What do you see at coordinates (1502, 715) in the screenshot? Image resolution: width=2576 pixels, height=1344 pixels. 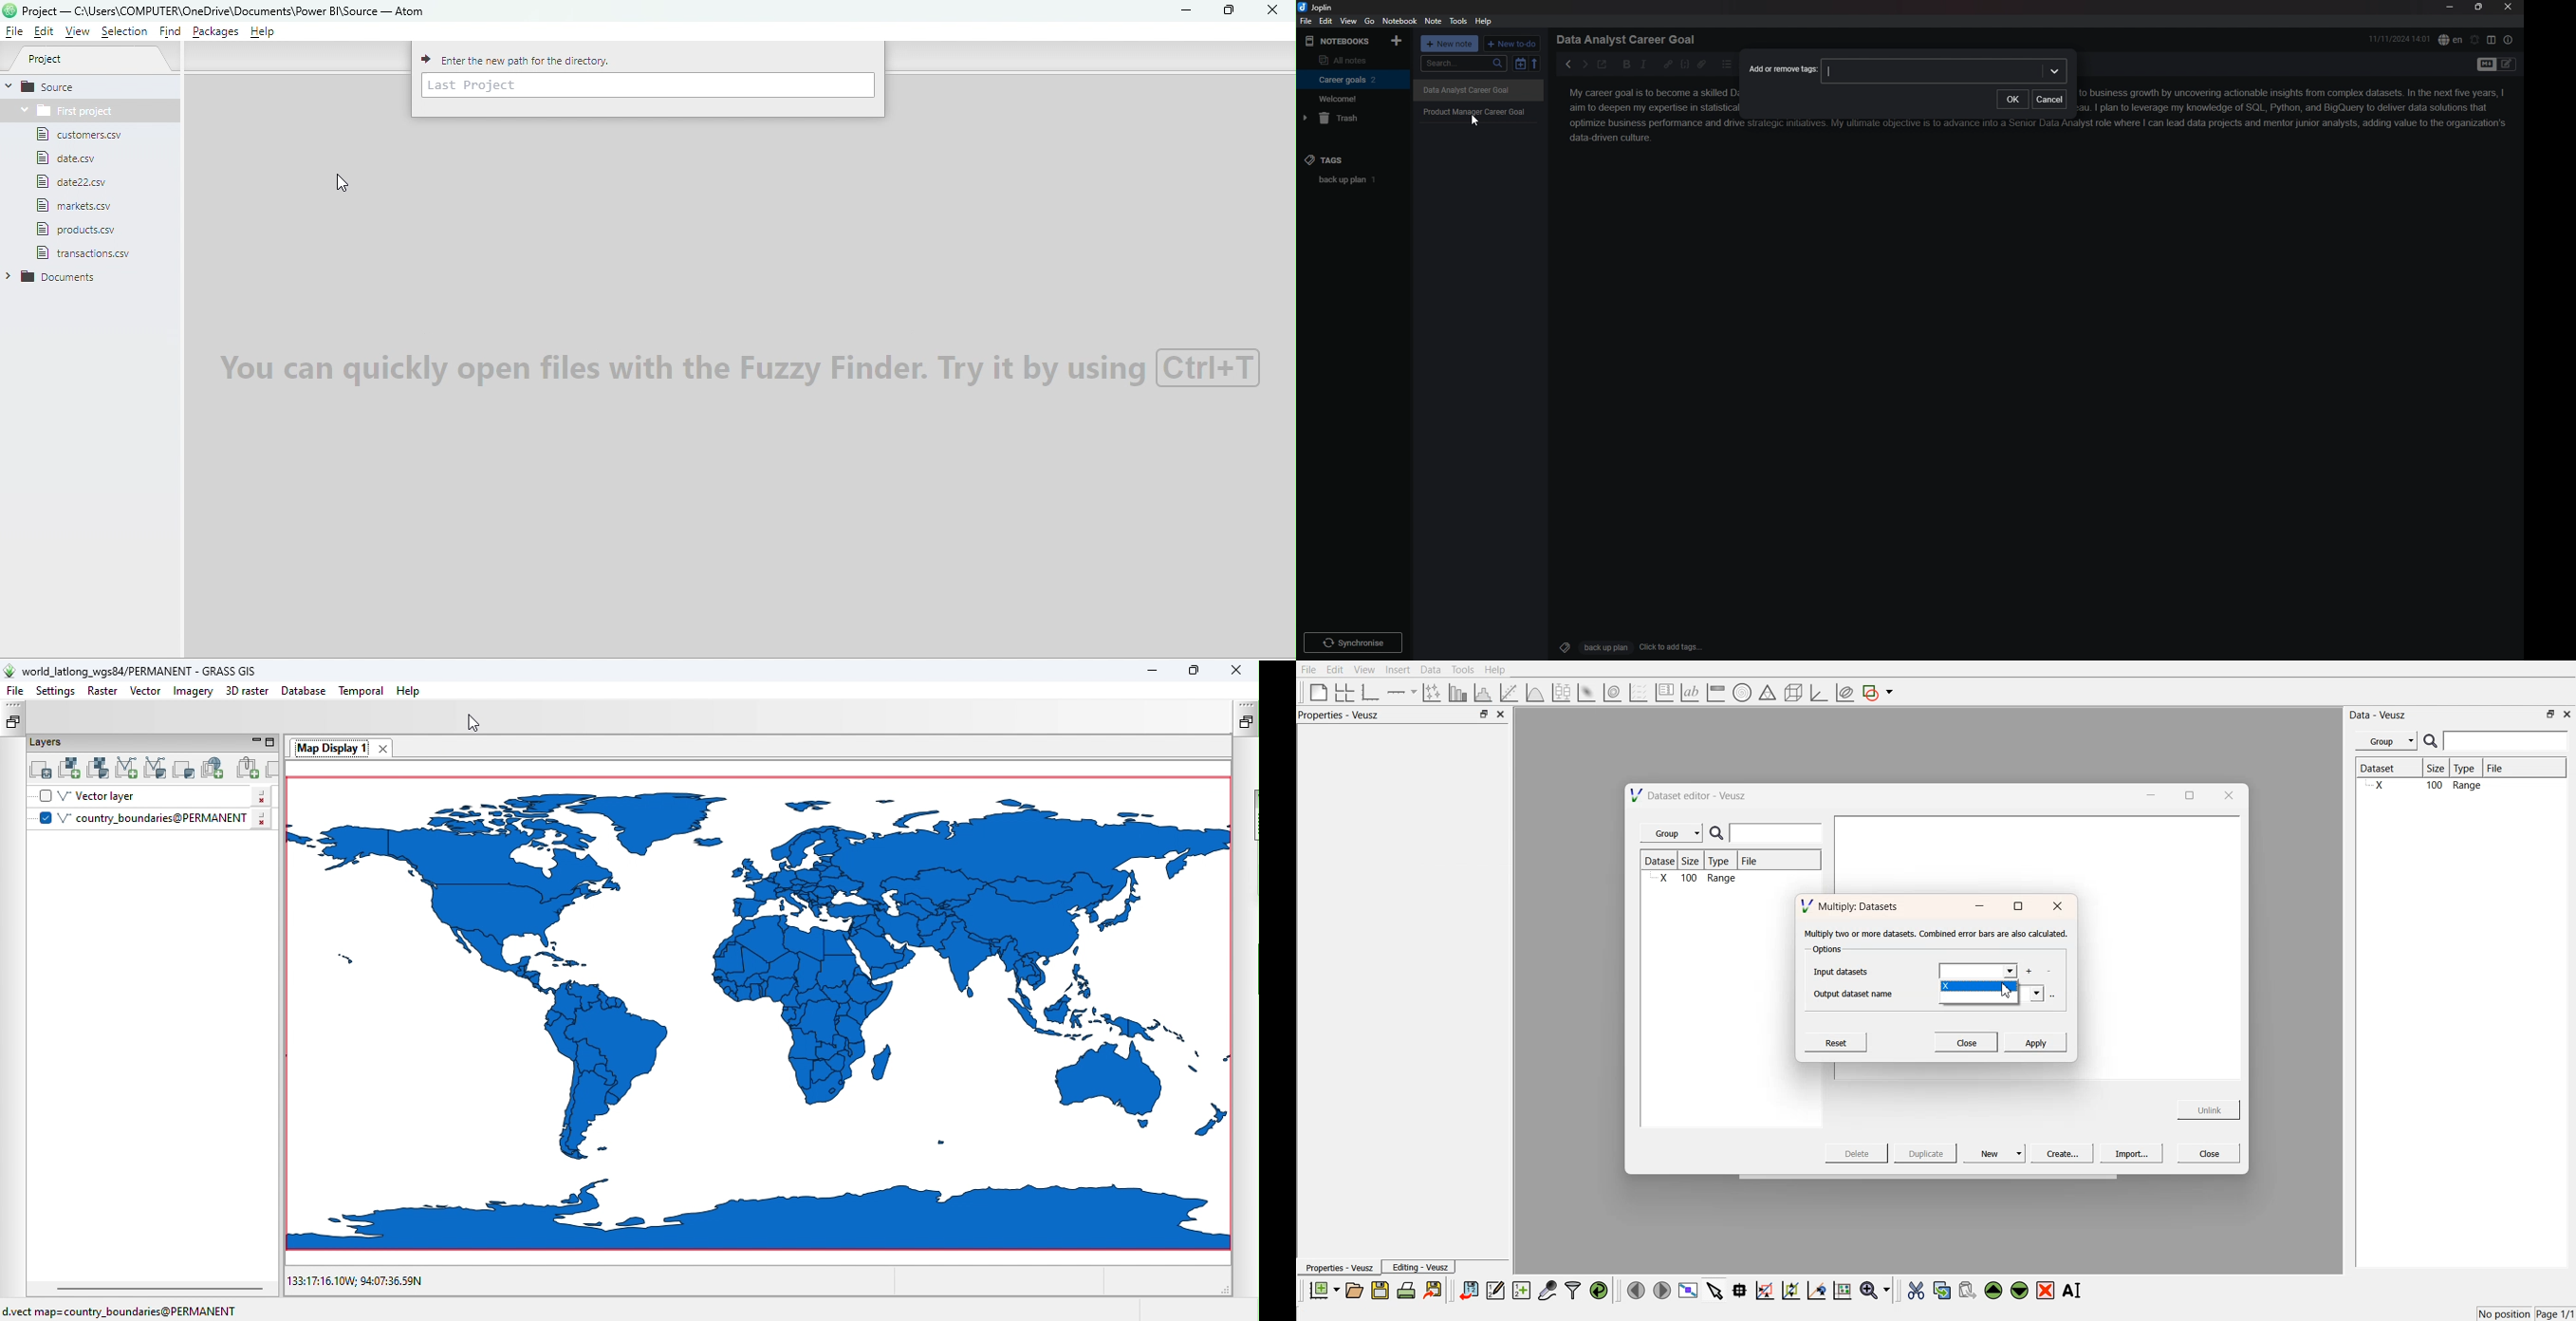 I see `close` at bounding box center [1502, 715].